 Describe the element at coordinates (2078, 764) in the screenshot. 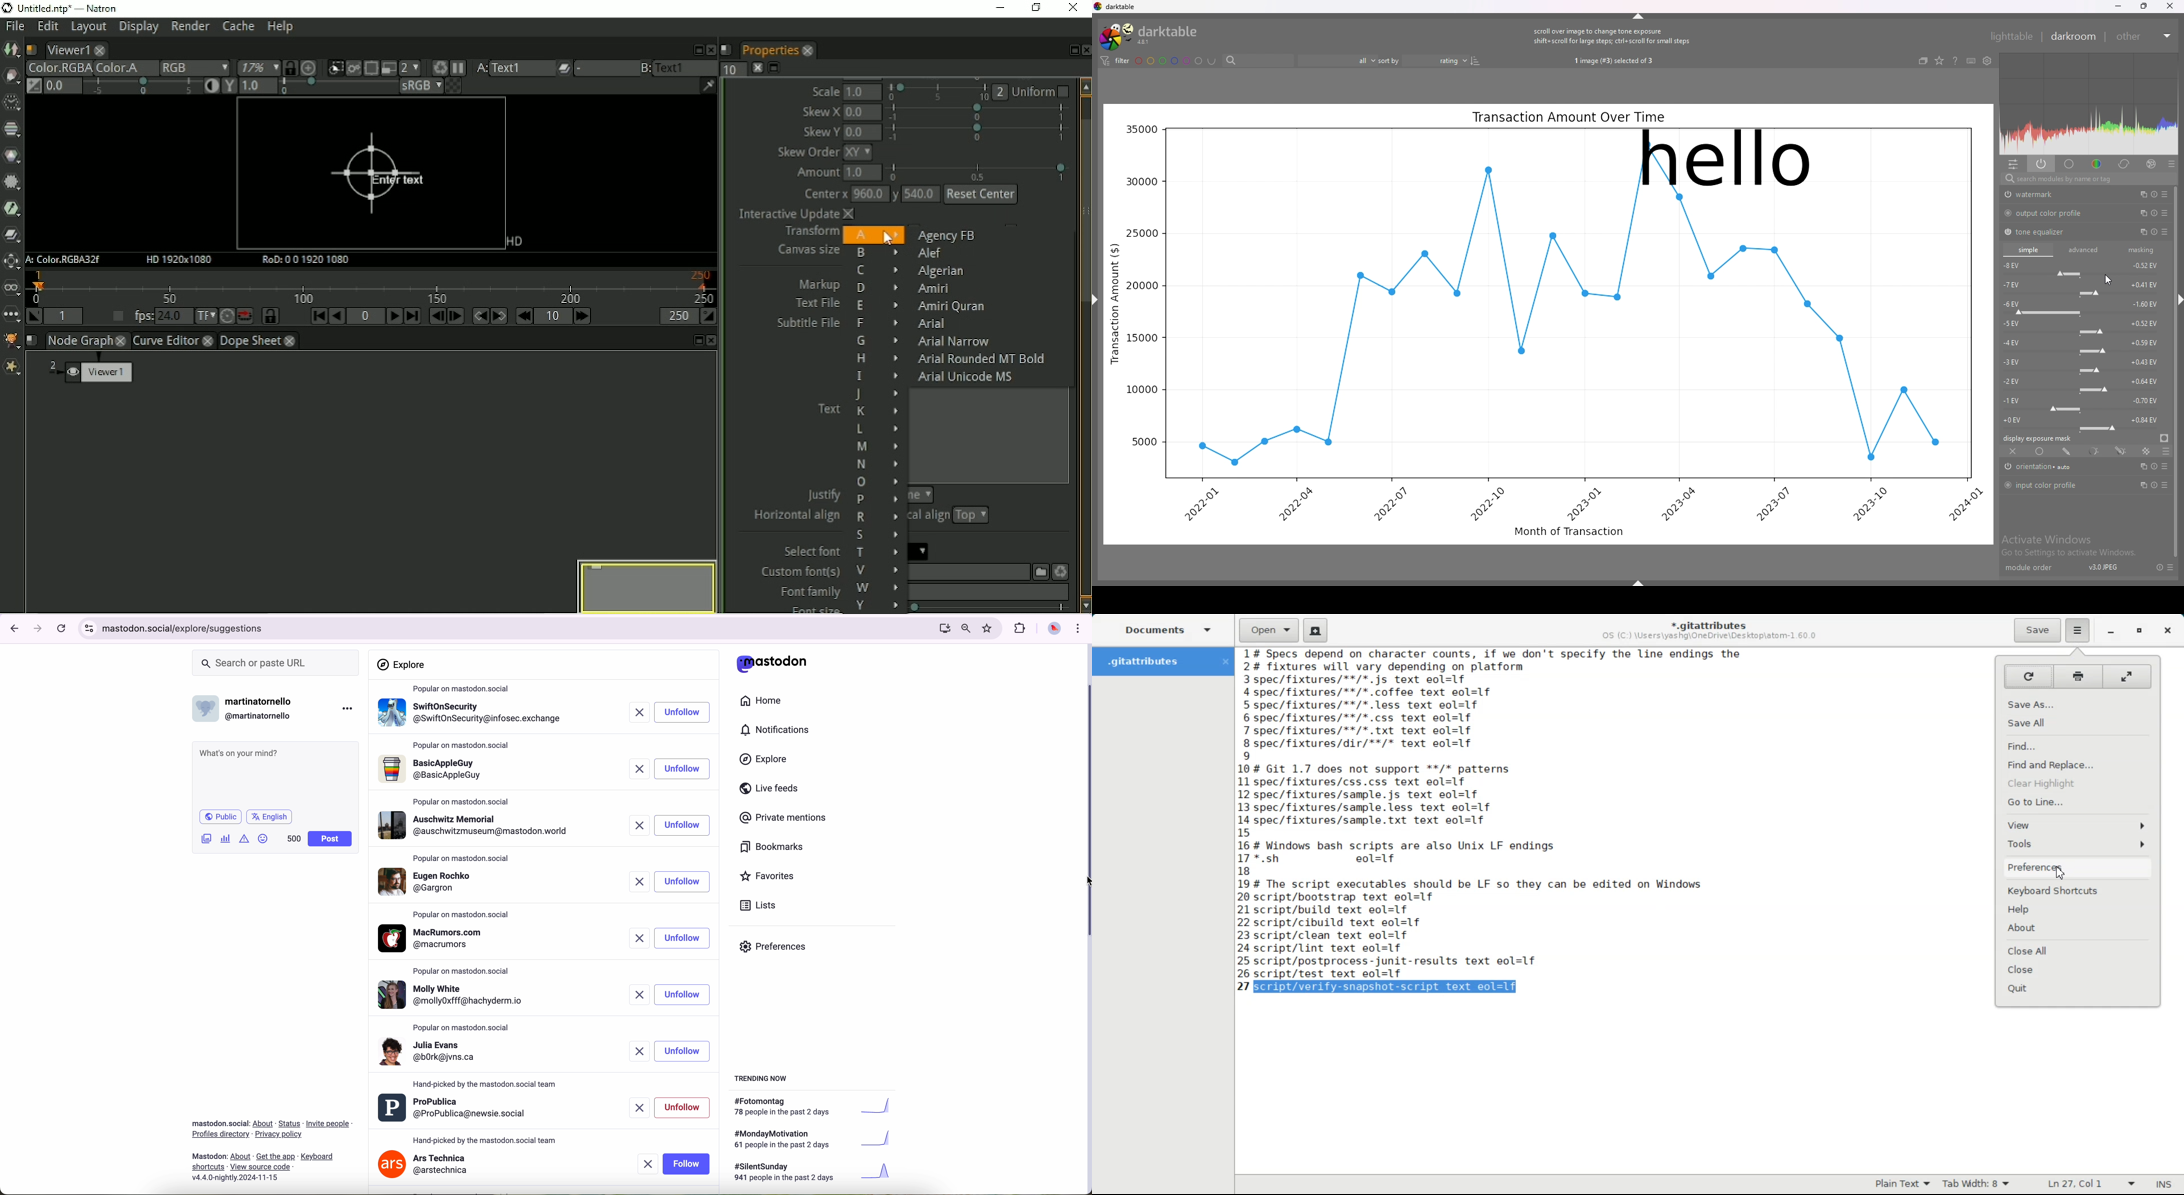

I see `Find and Replace` at that location.